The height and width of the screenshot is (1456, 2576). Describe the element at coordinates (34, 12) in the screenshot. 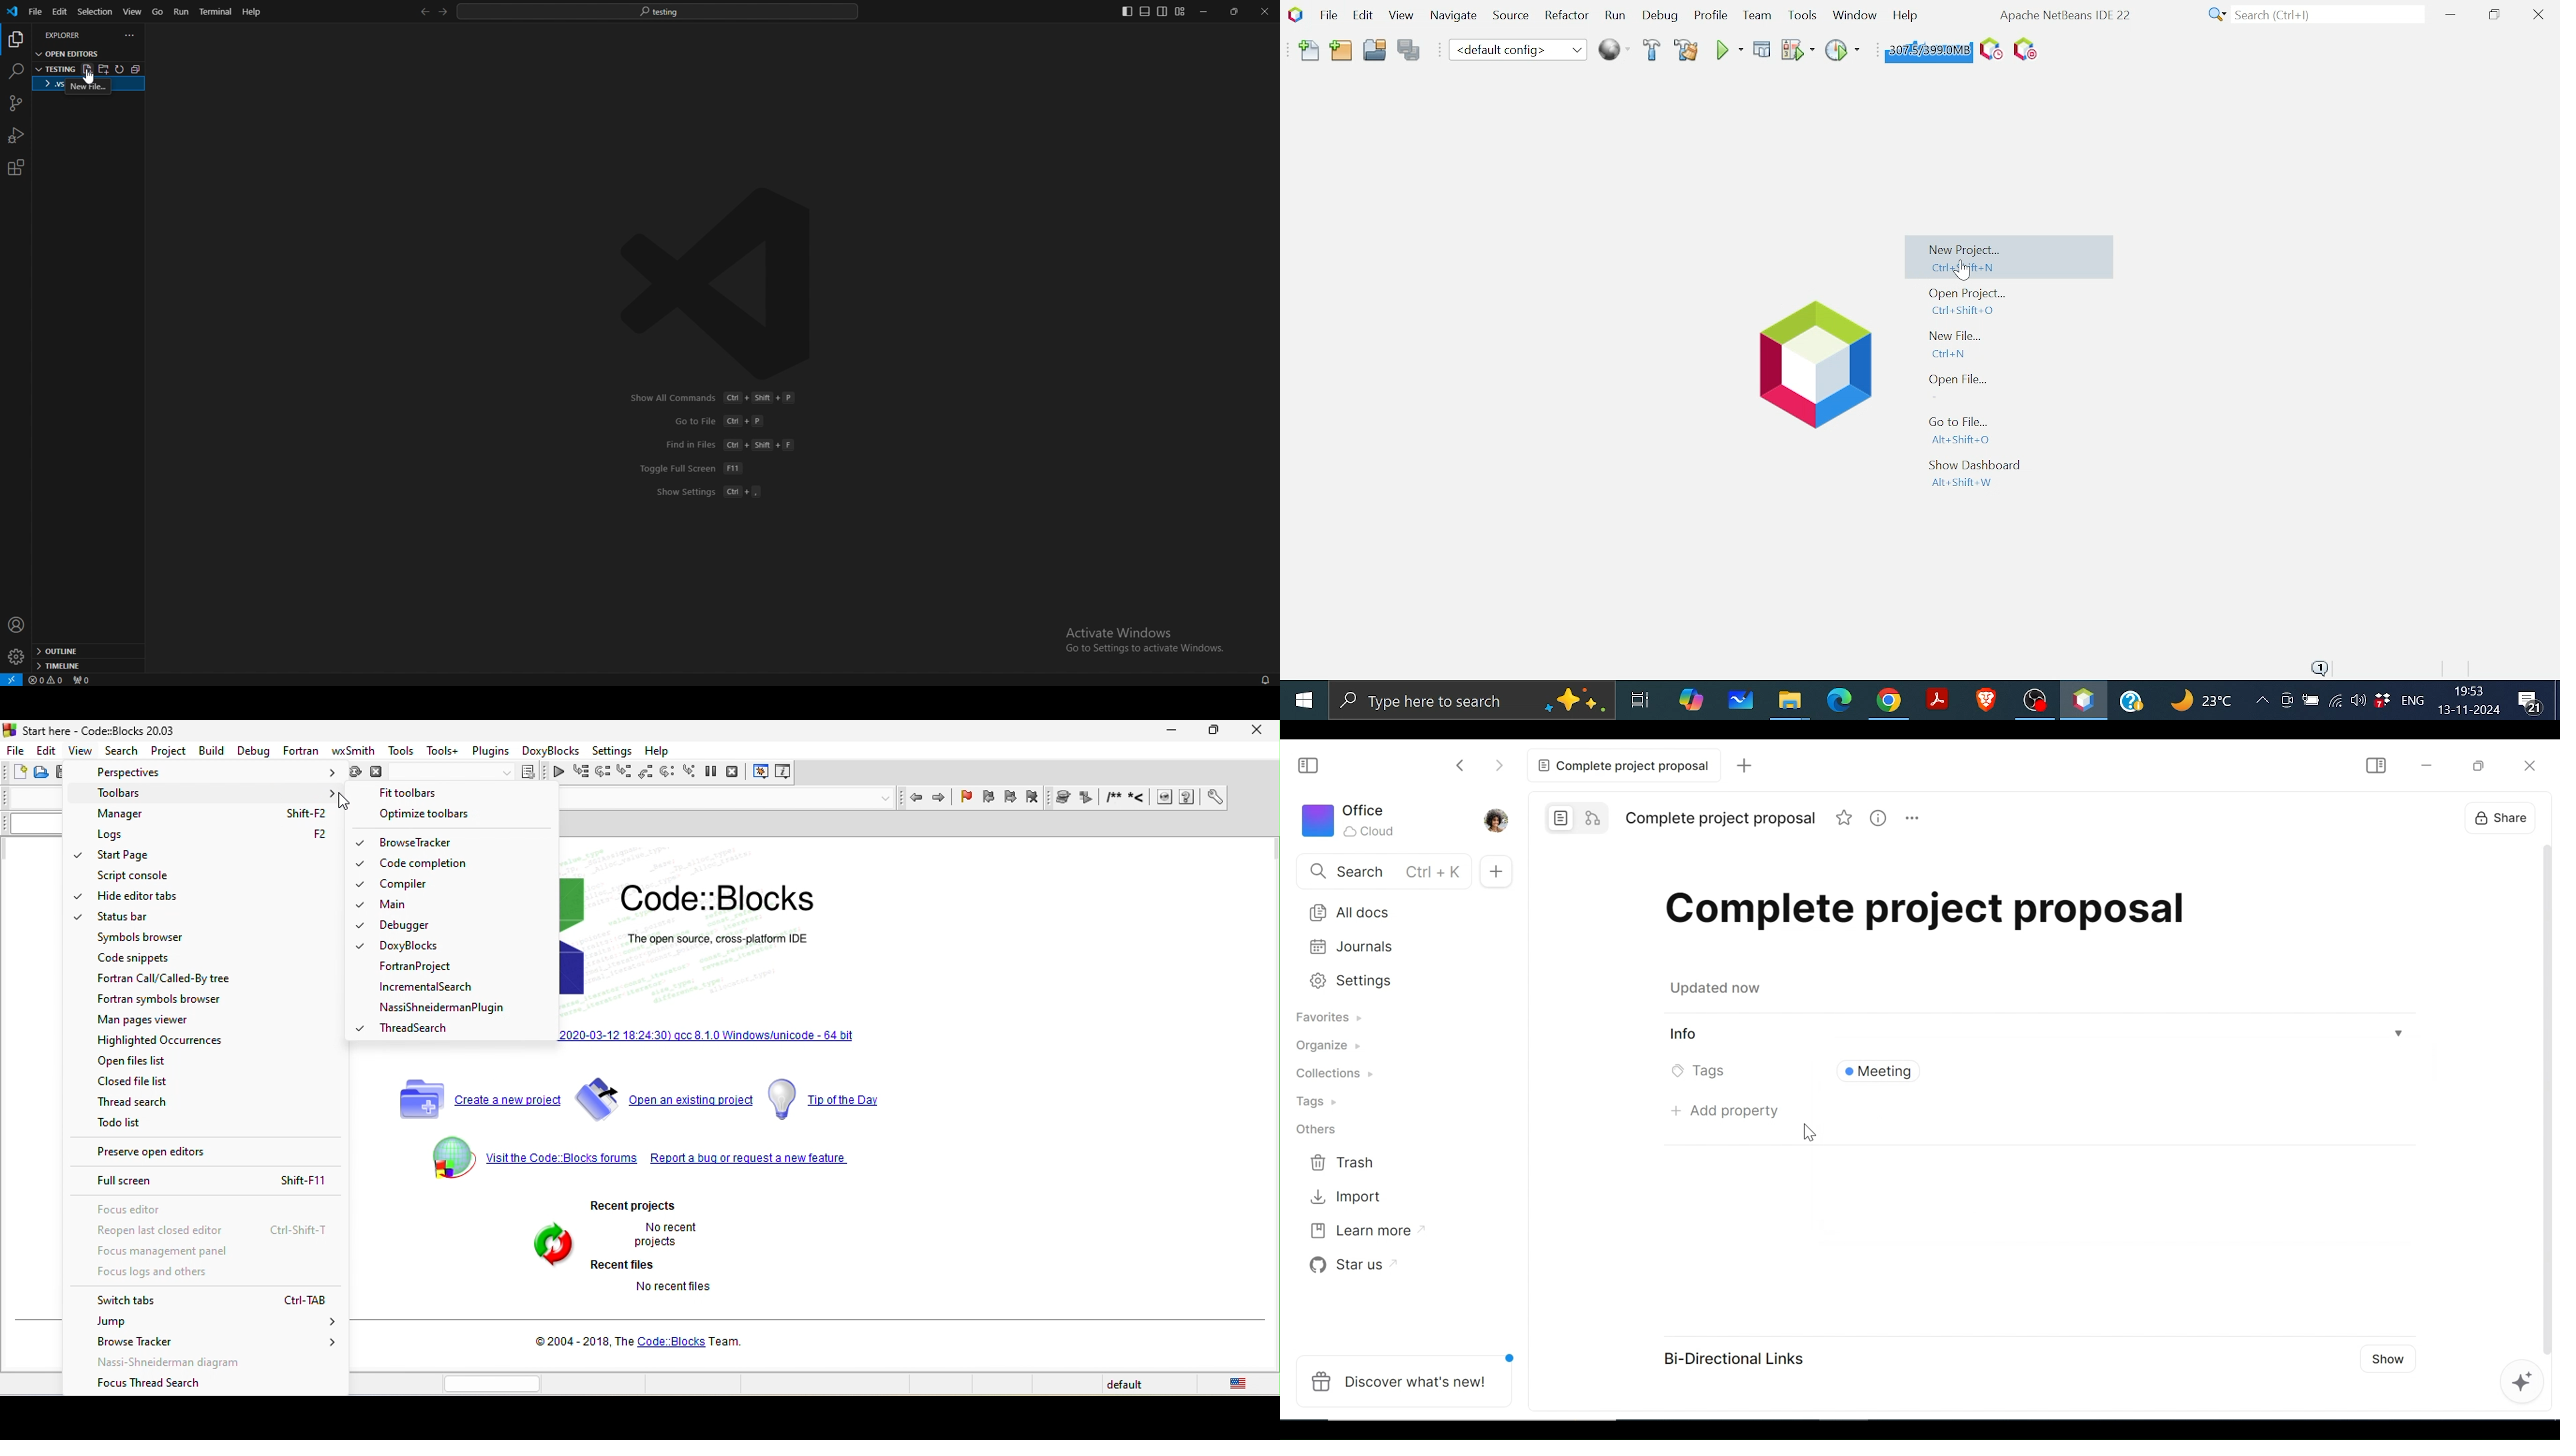

I see `file` at that location.